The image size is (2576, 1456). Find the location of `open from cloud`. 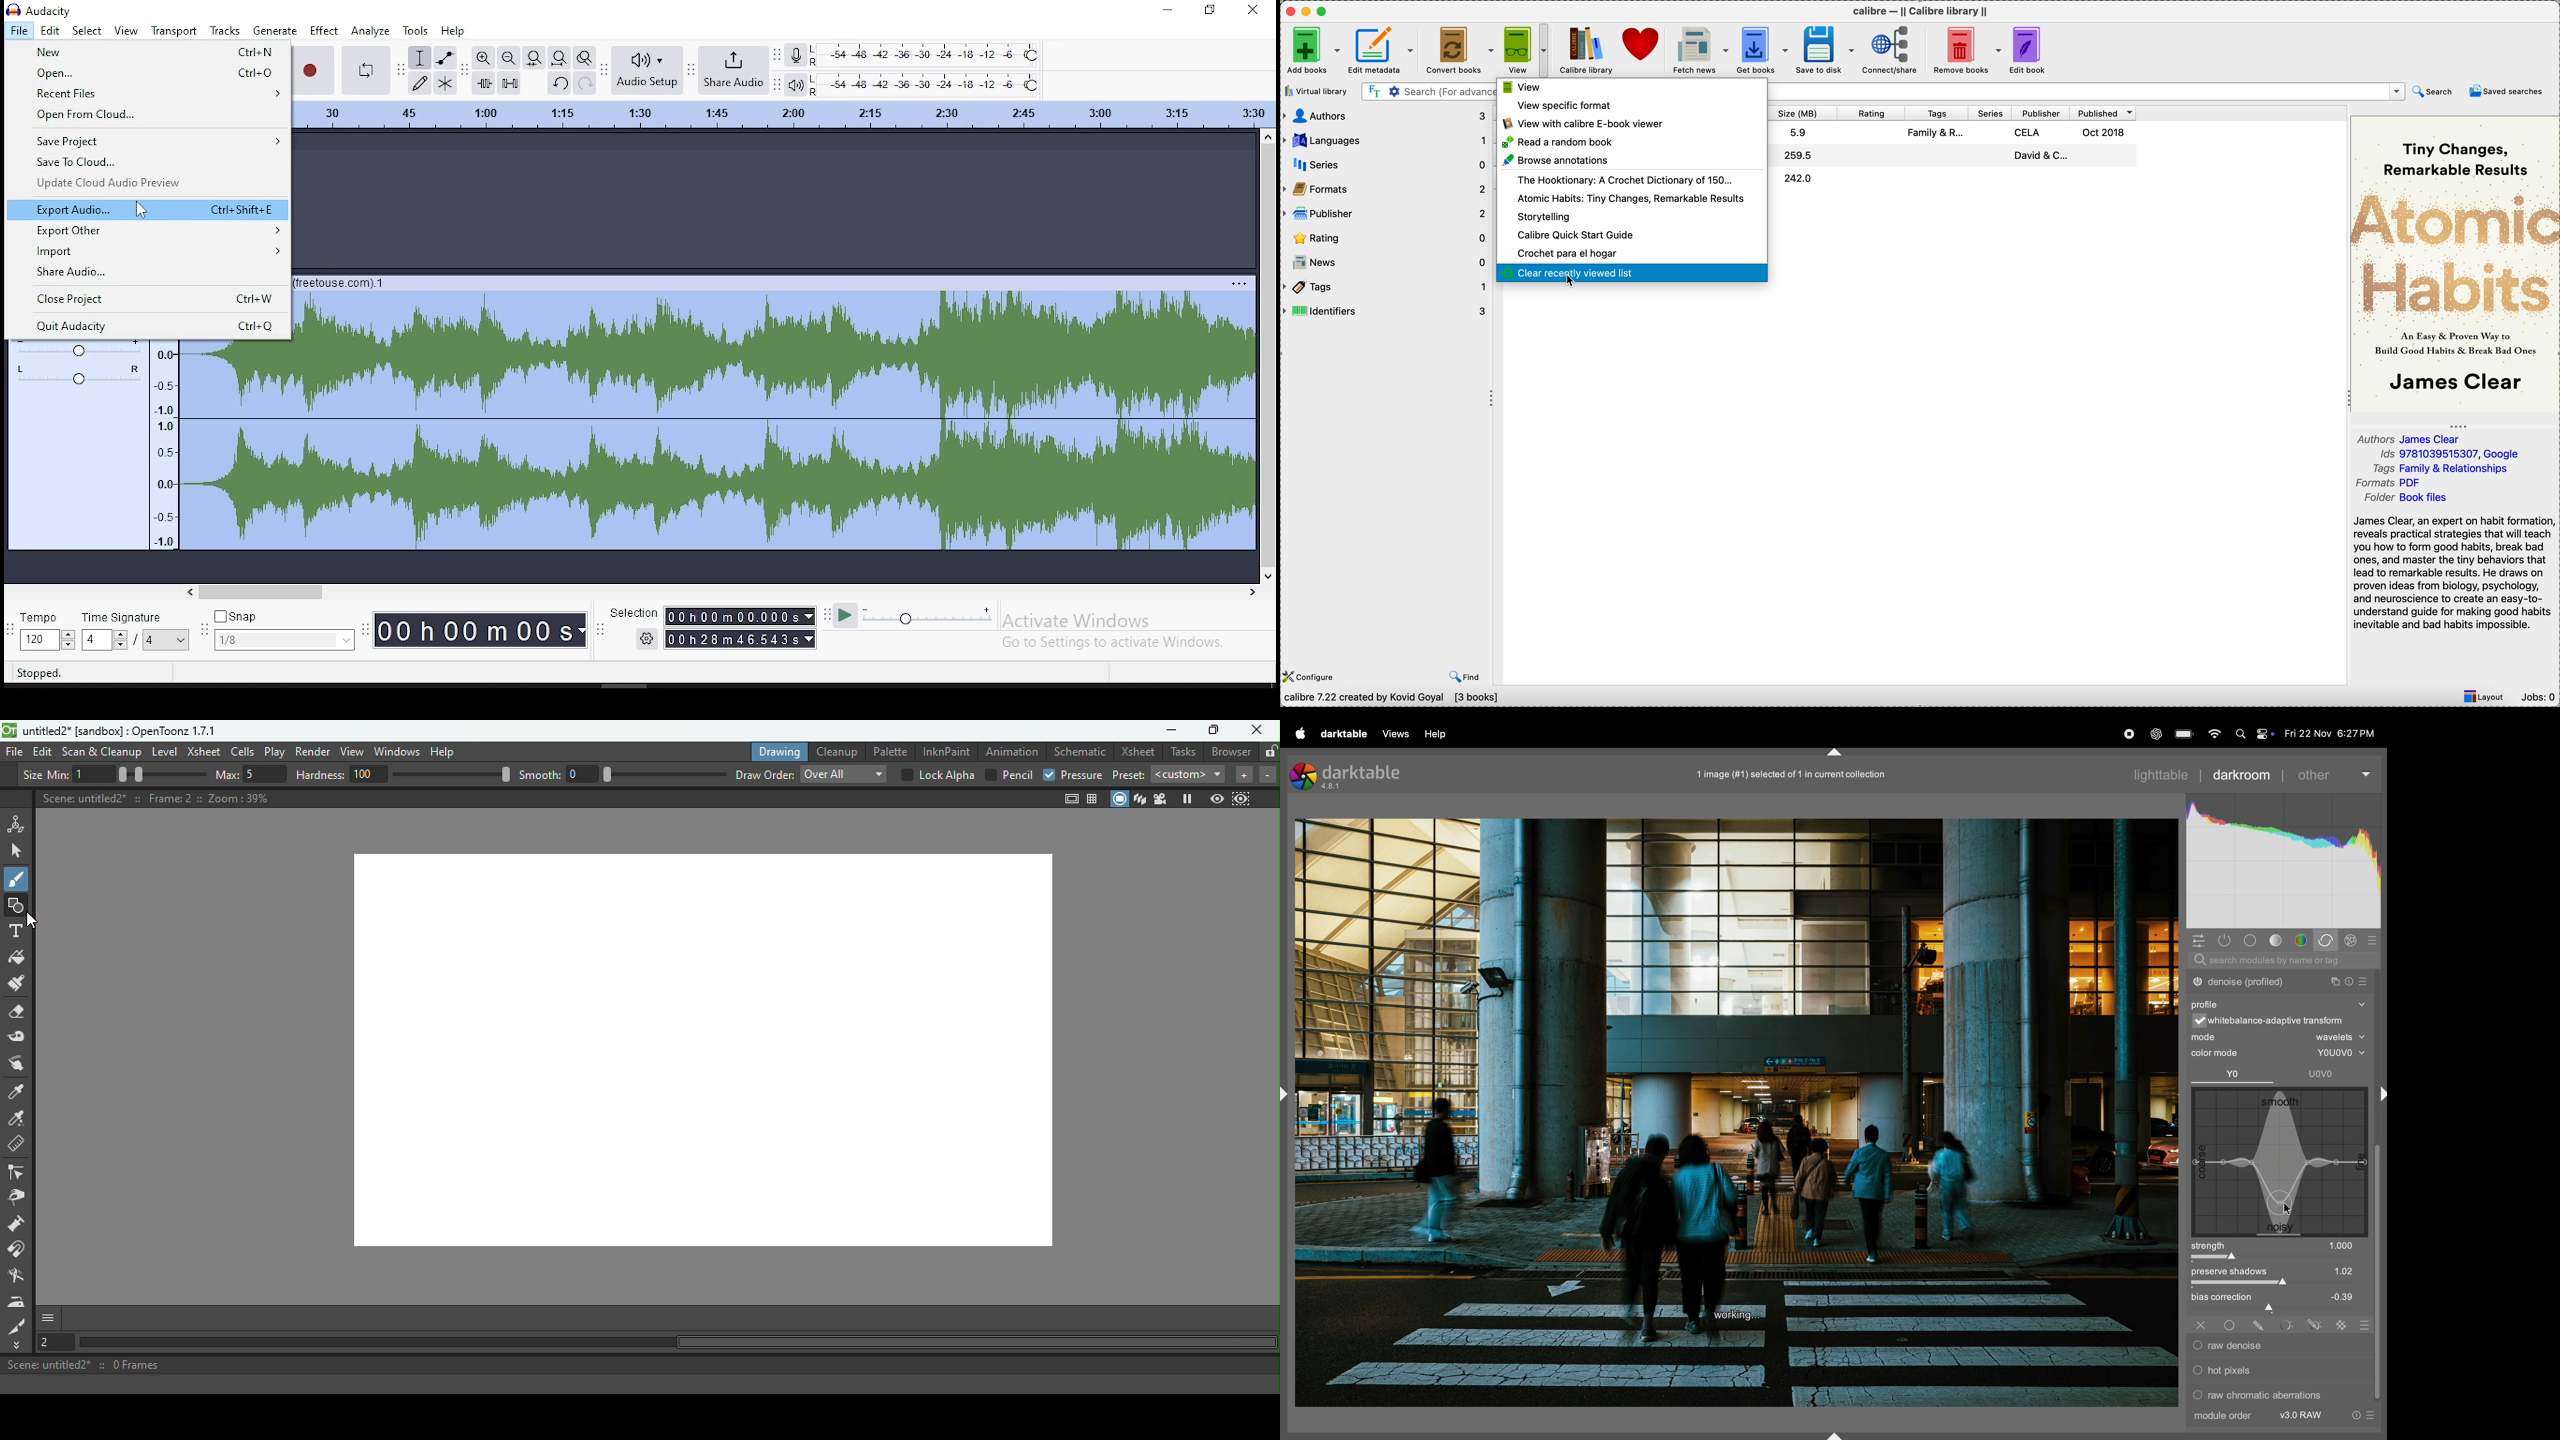

open from cloud is located at coordinates (153, 115).